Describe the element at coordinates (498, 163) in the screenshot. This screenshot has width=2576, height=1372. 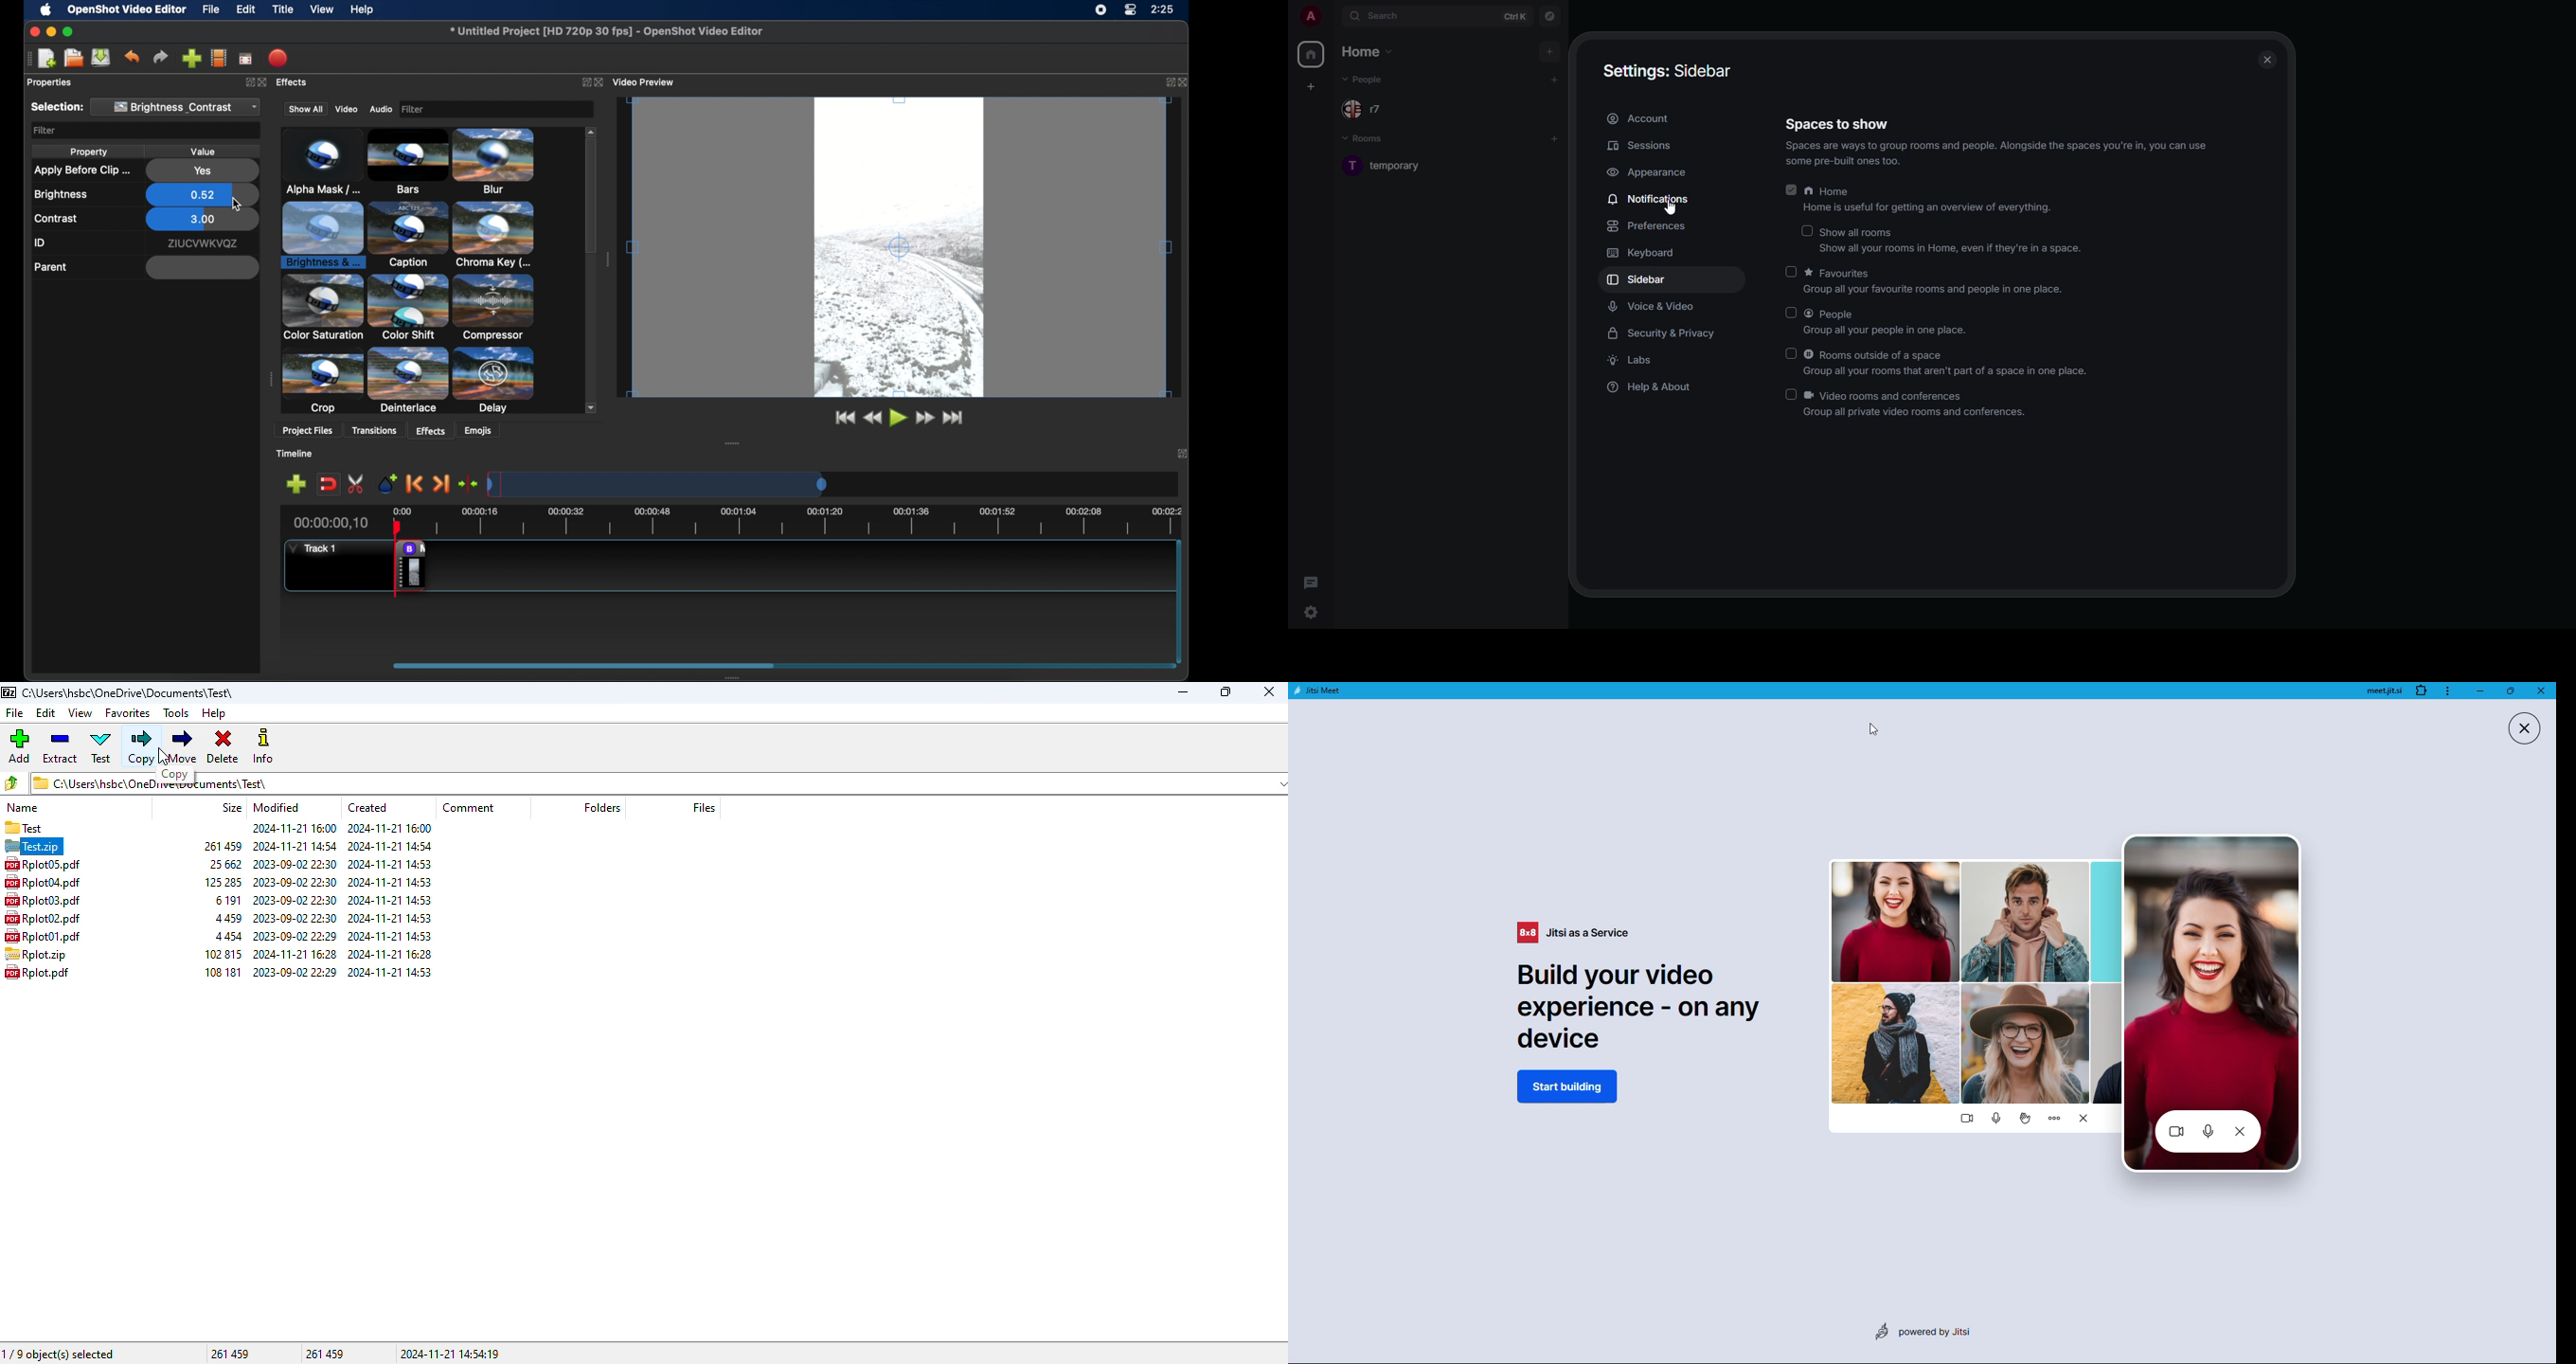
I see `brightness and contrast highlighted` at that location.